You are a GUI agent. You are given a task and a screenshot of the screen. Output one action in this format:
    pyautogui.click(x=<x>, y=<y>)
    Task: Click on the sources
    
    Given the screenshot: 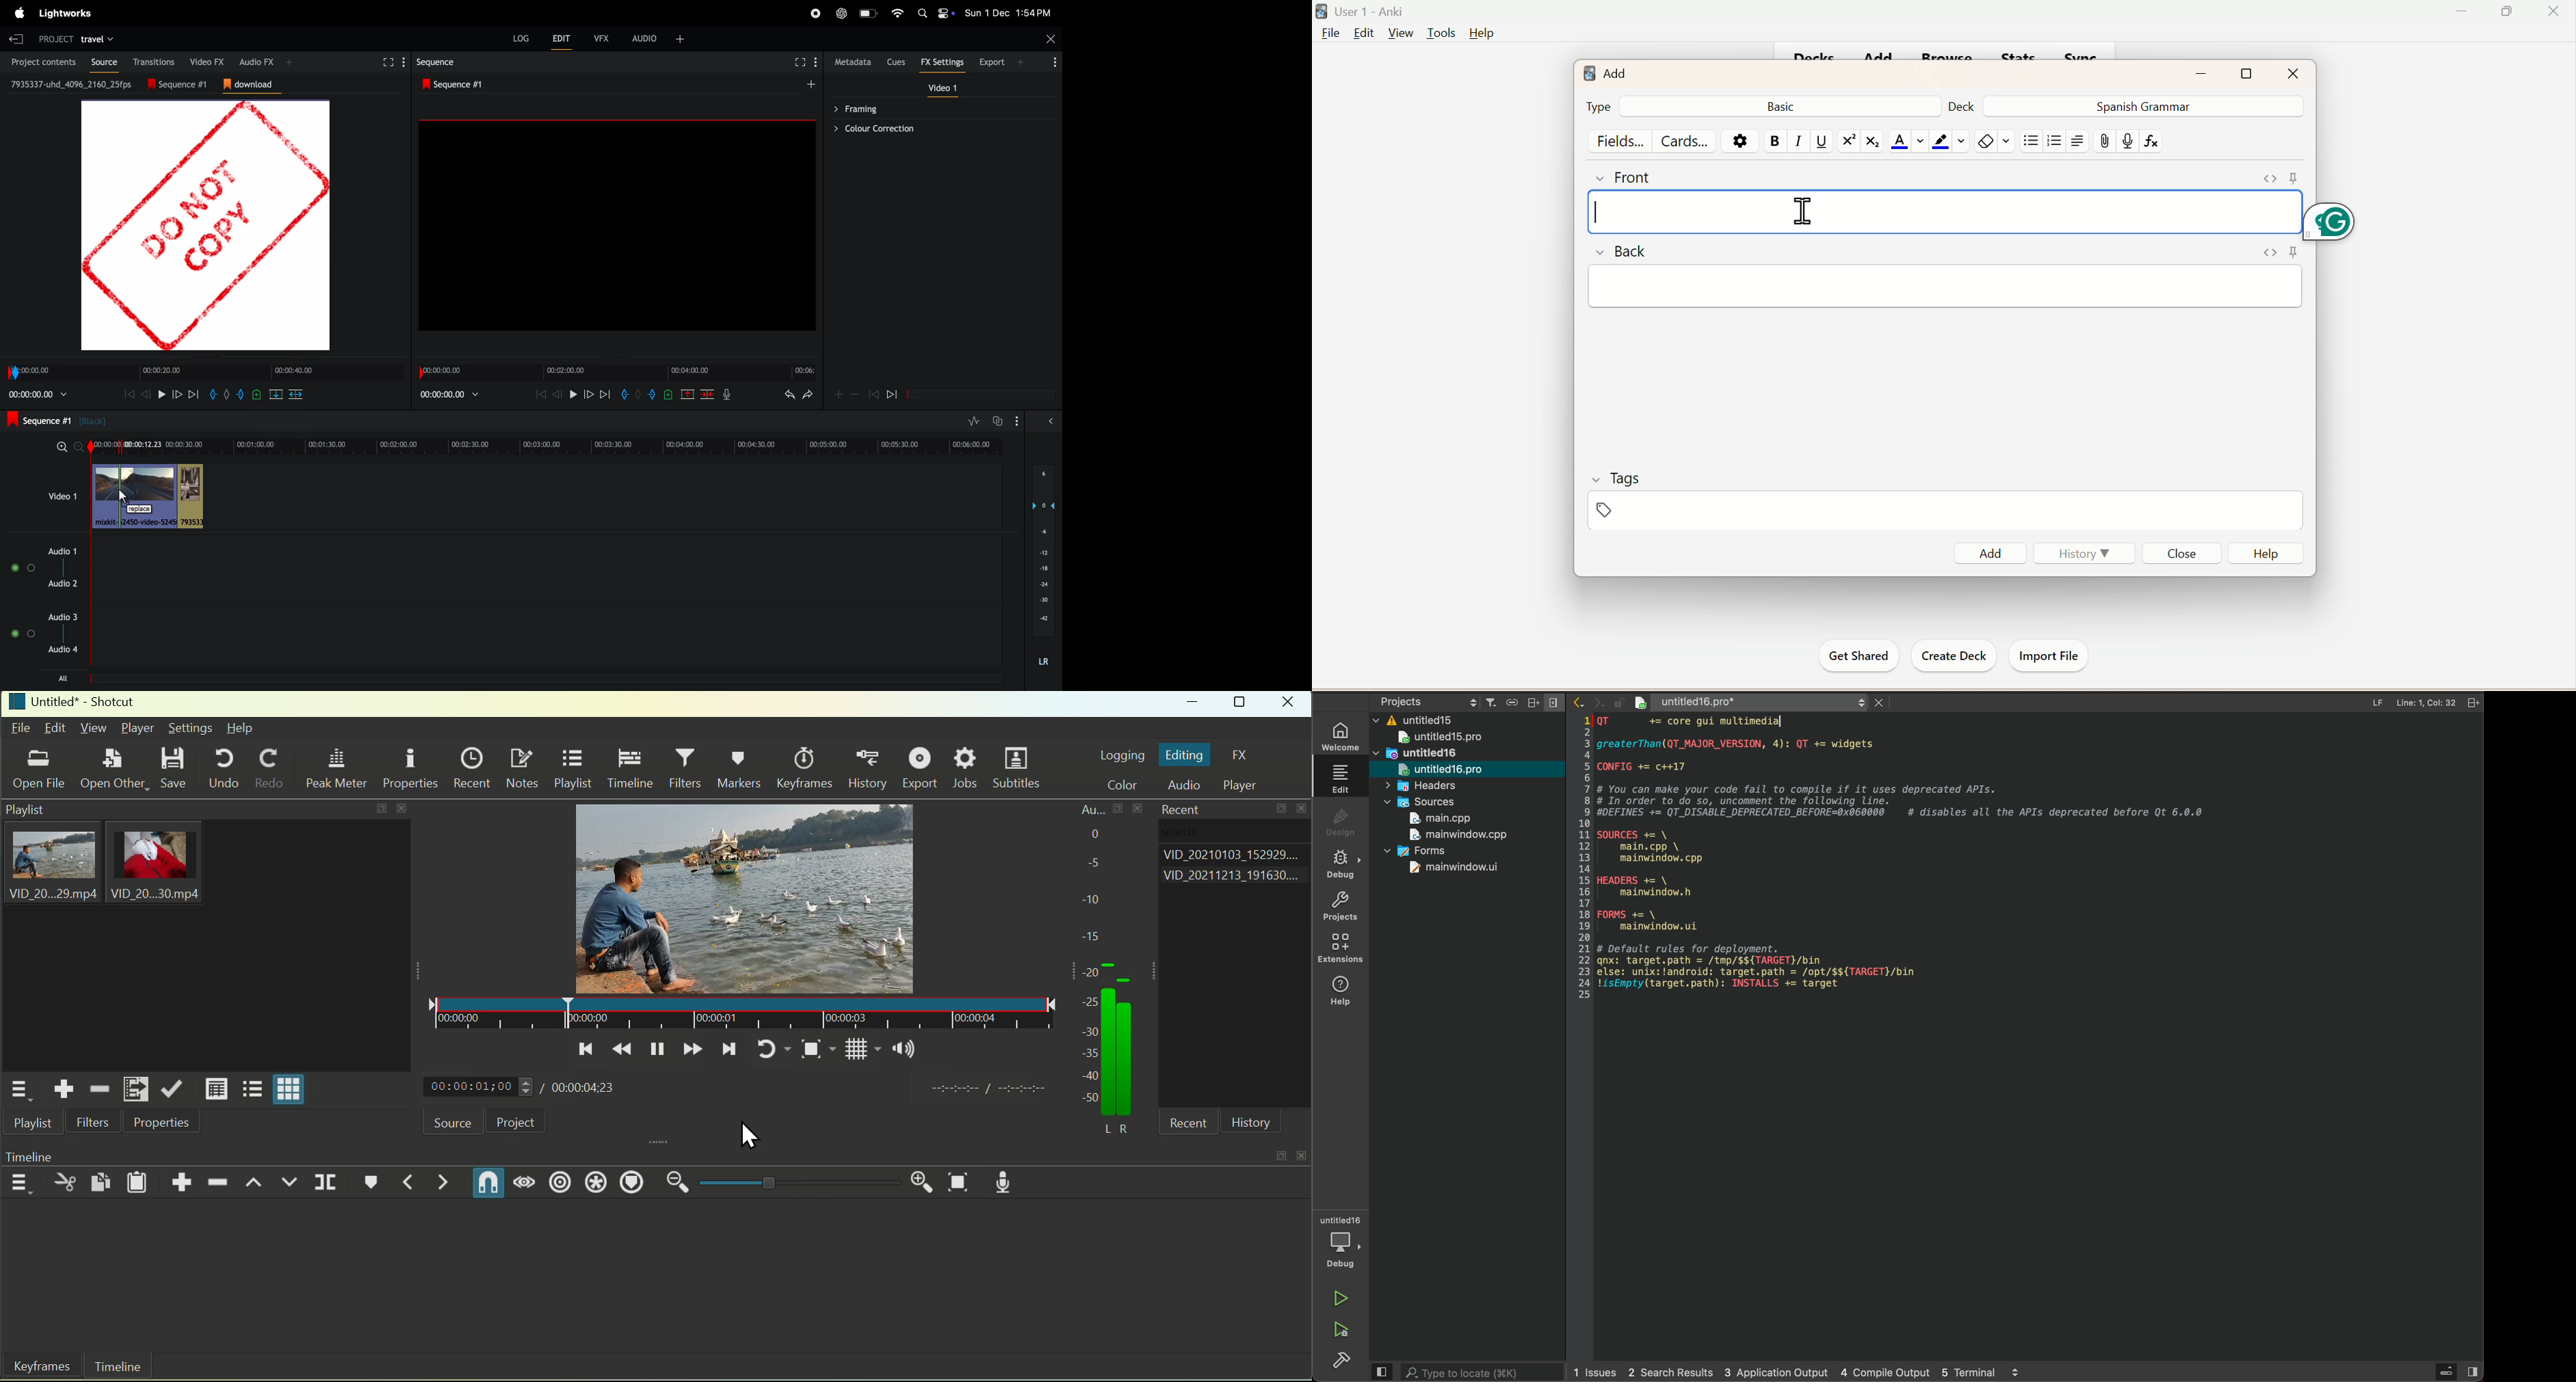 What is the action you would take?
    pyautogui.click(x=1422, y=802)
    